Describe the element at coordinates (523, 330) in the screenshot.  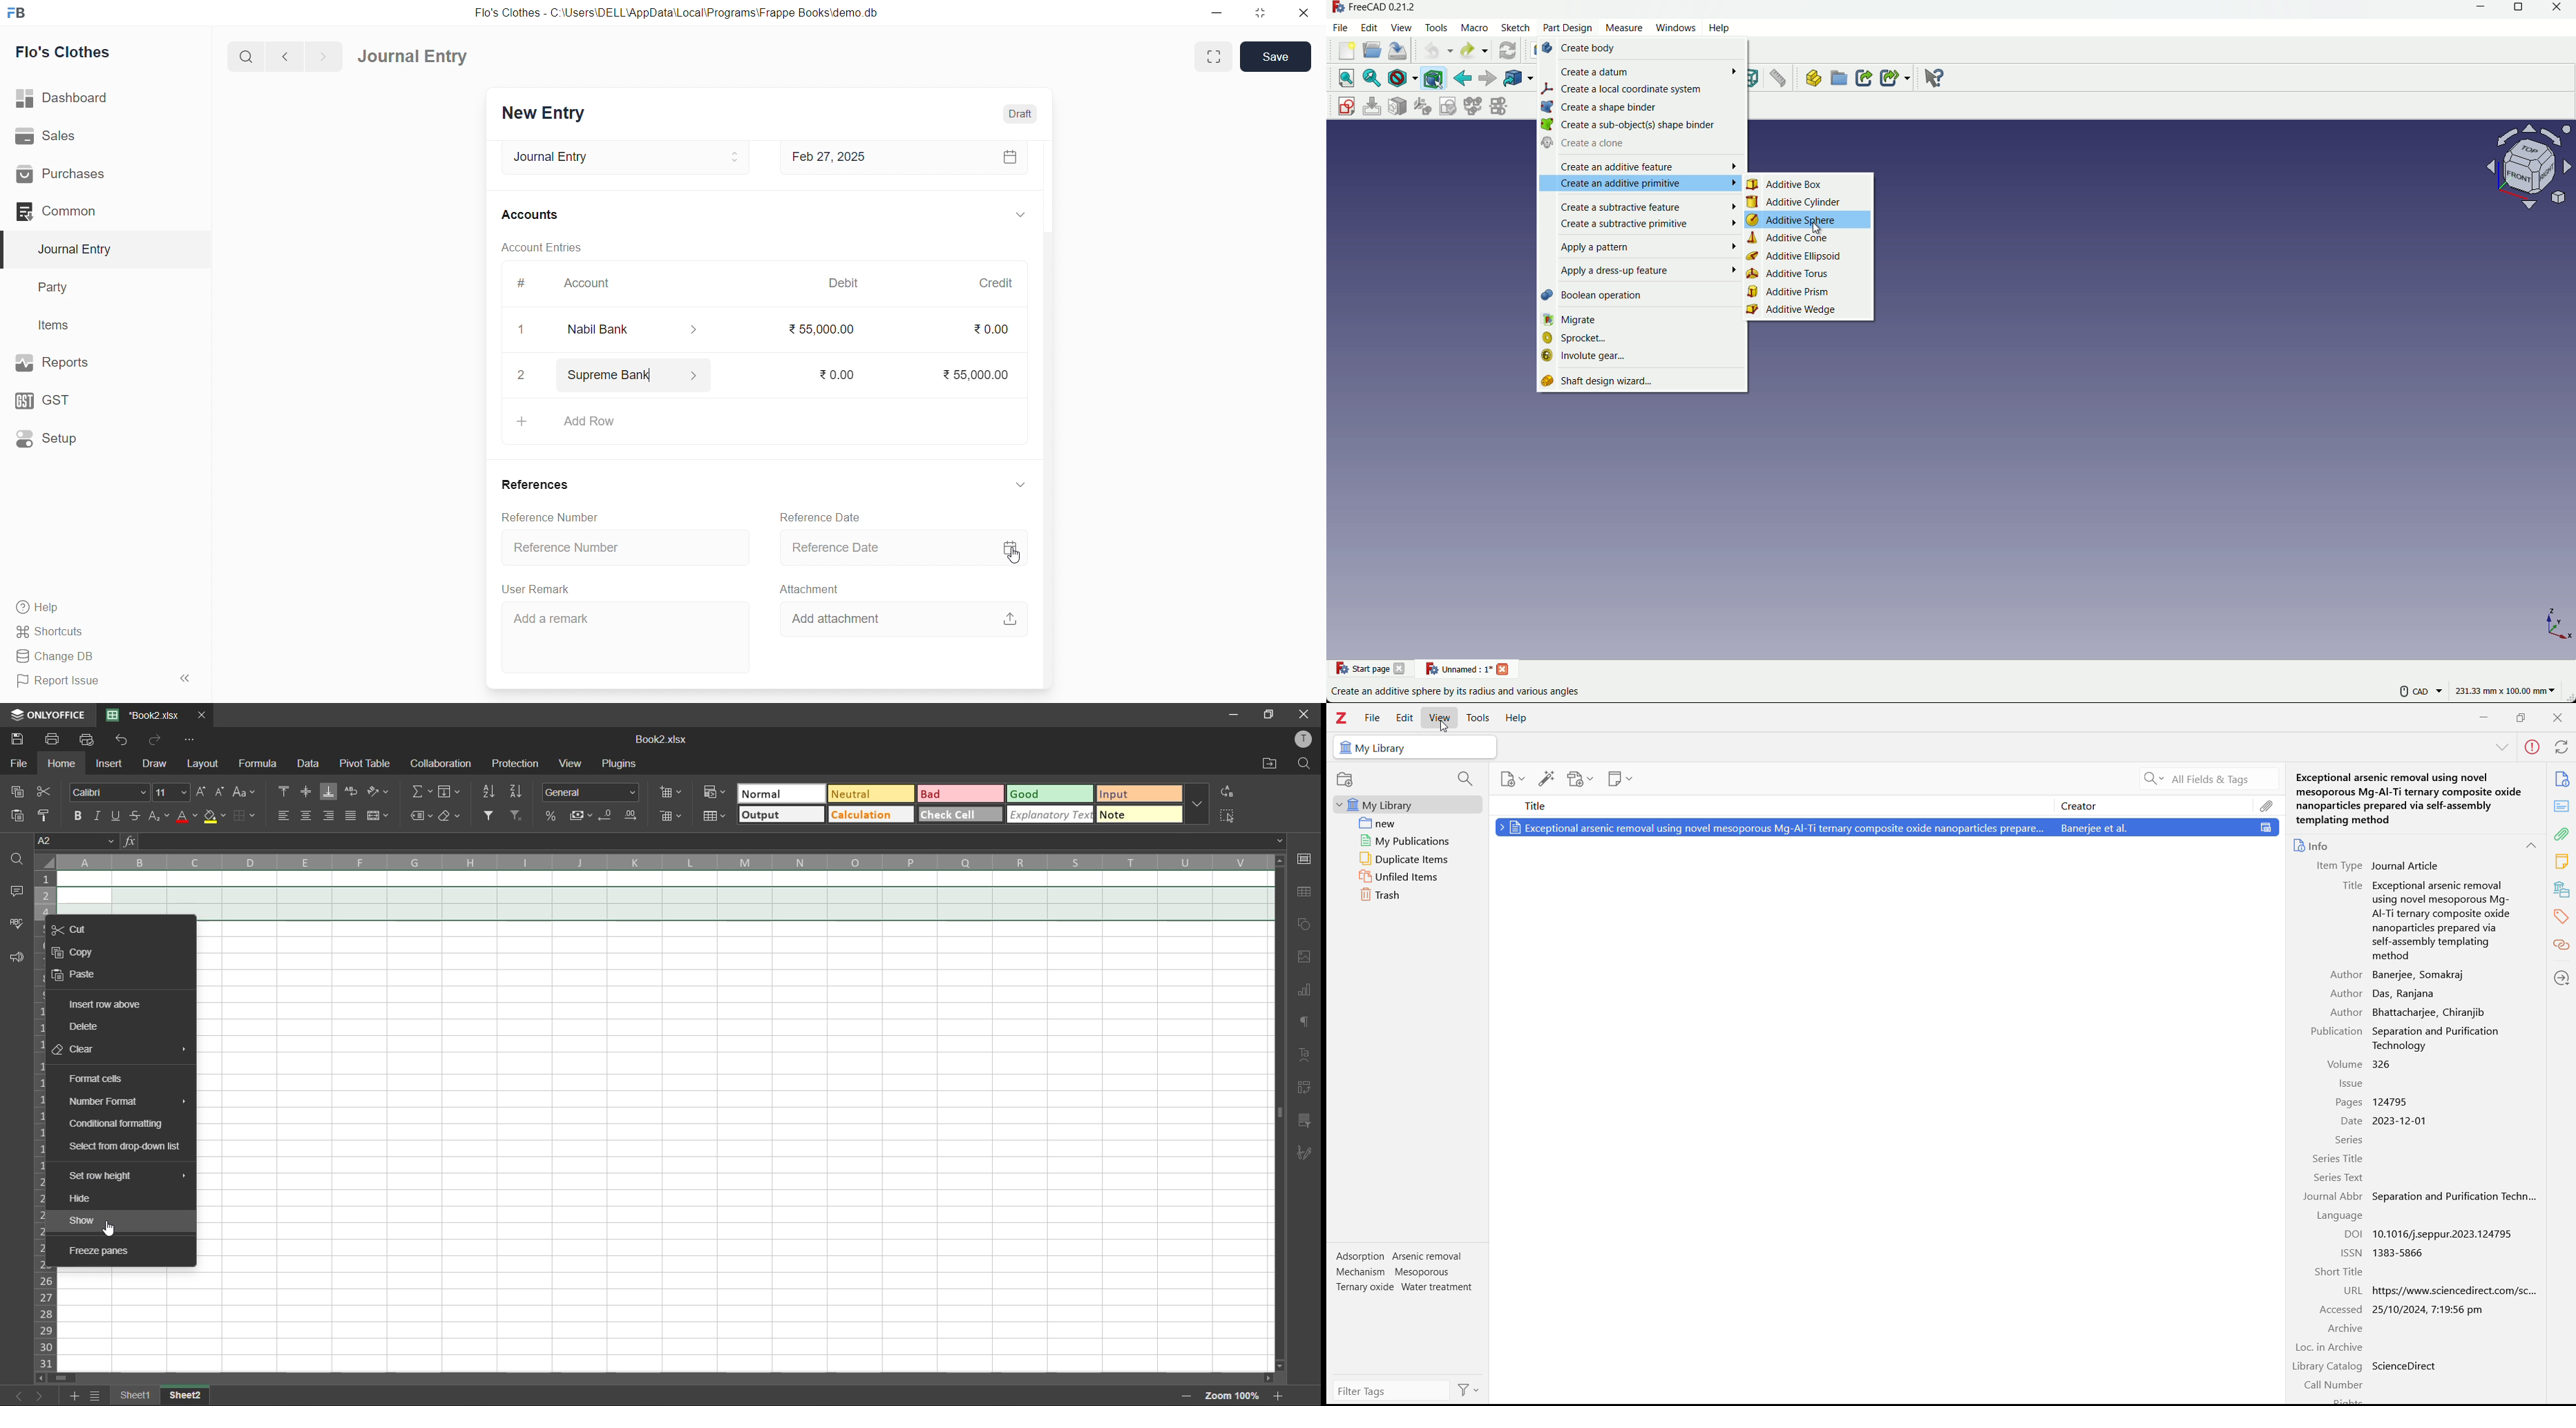
I see `1` at that location.